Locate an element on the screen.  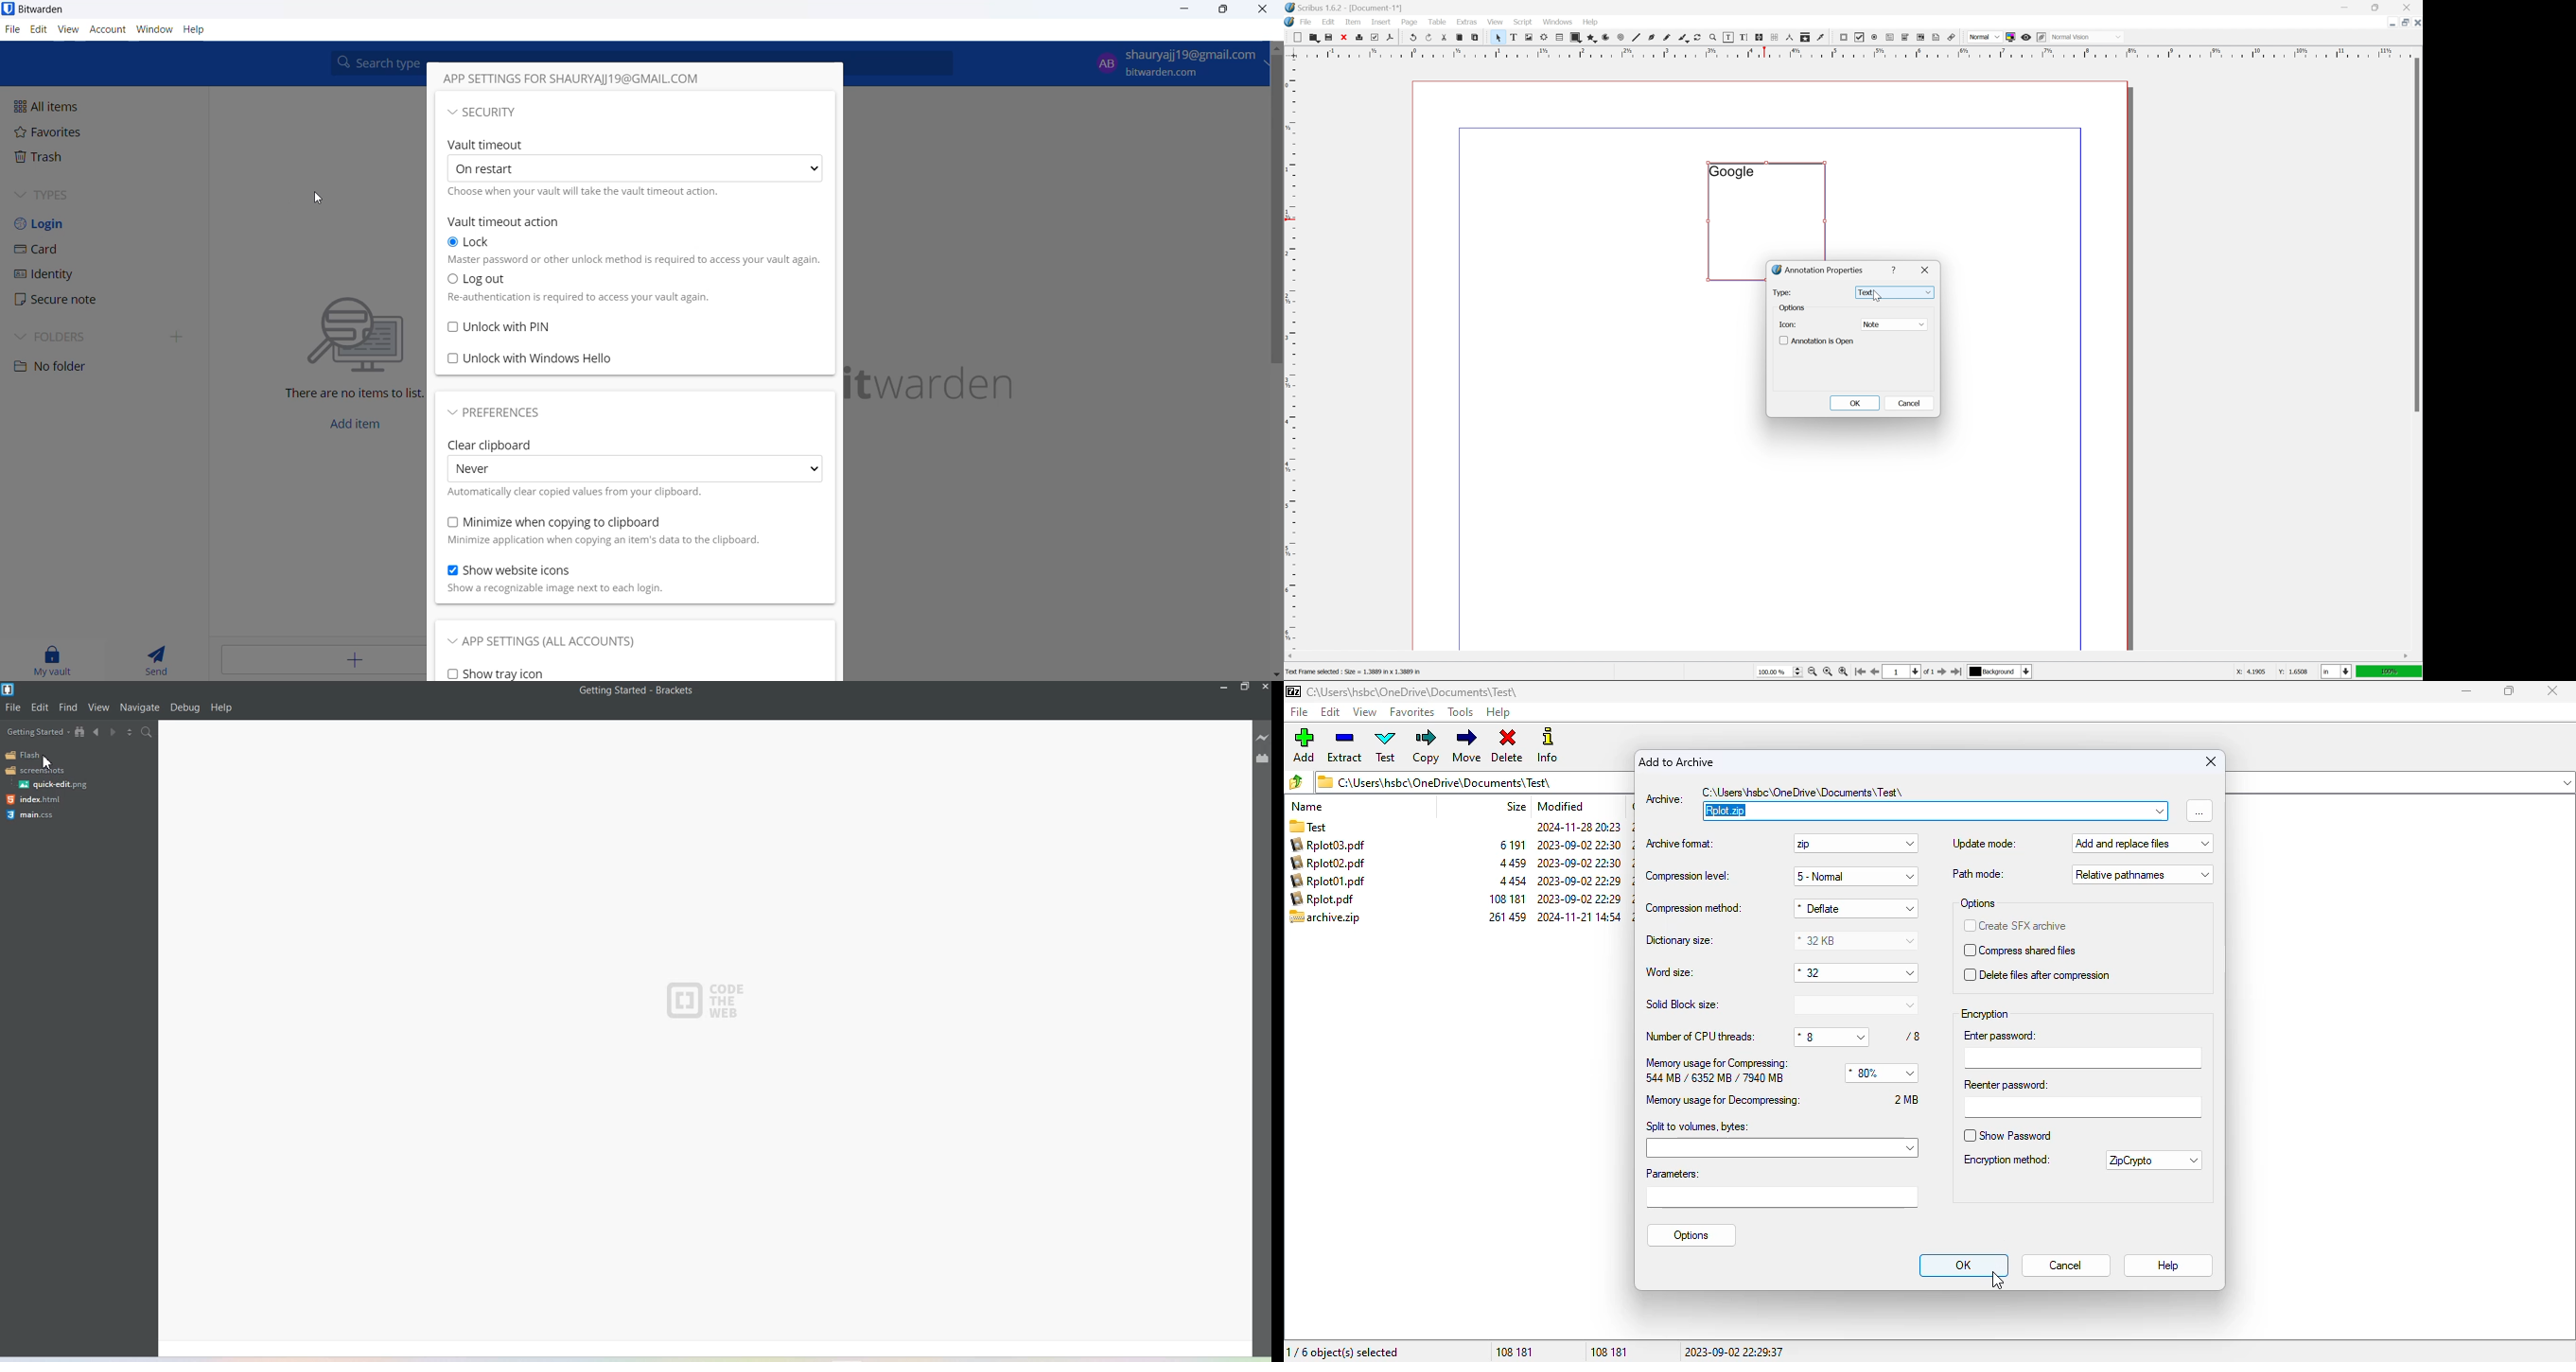
edit is located at coordinates (1330, 22).